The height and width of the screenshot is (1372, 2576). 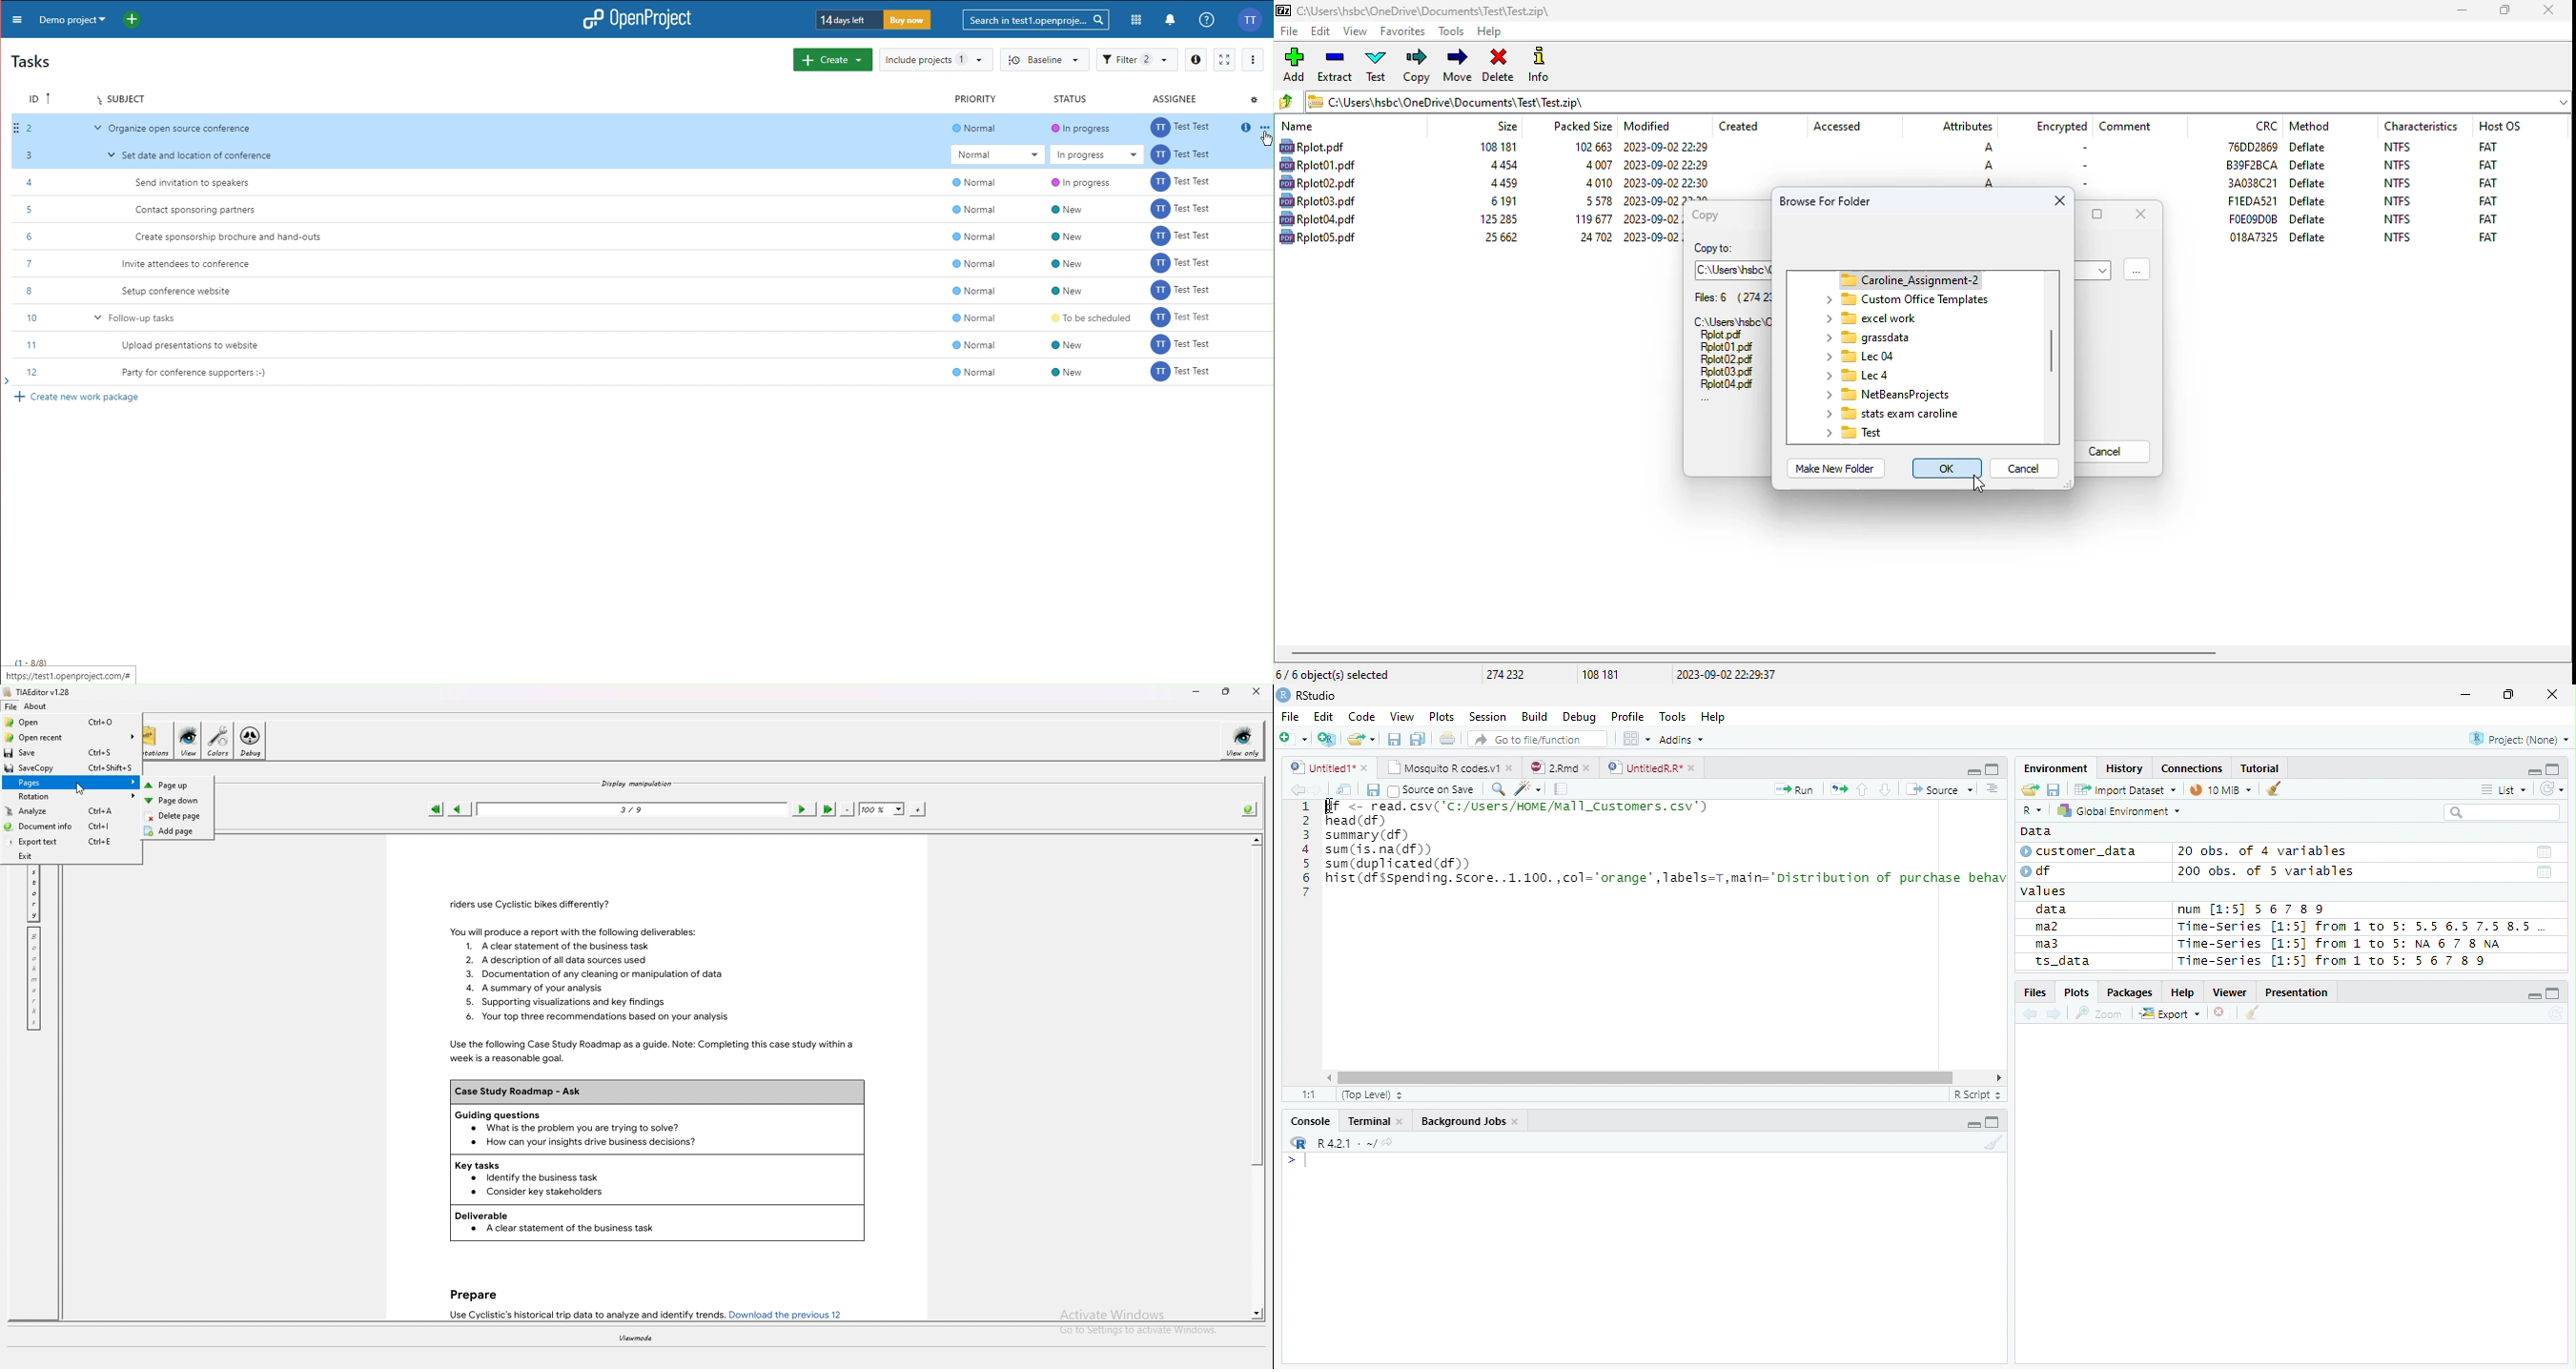 What do you see at coordinates (1537, 718) in the screenshot?
I see `Build` at bounding box center [1537, 718].